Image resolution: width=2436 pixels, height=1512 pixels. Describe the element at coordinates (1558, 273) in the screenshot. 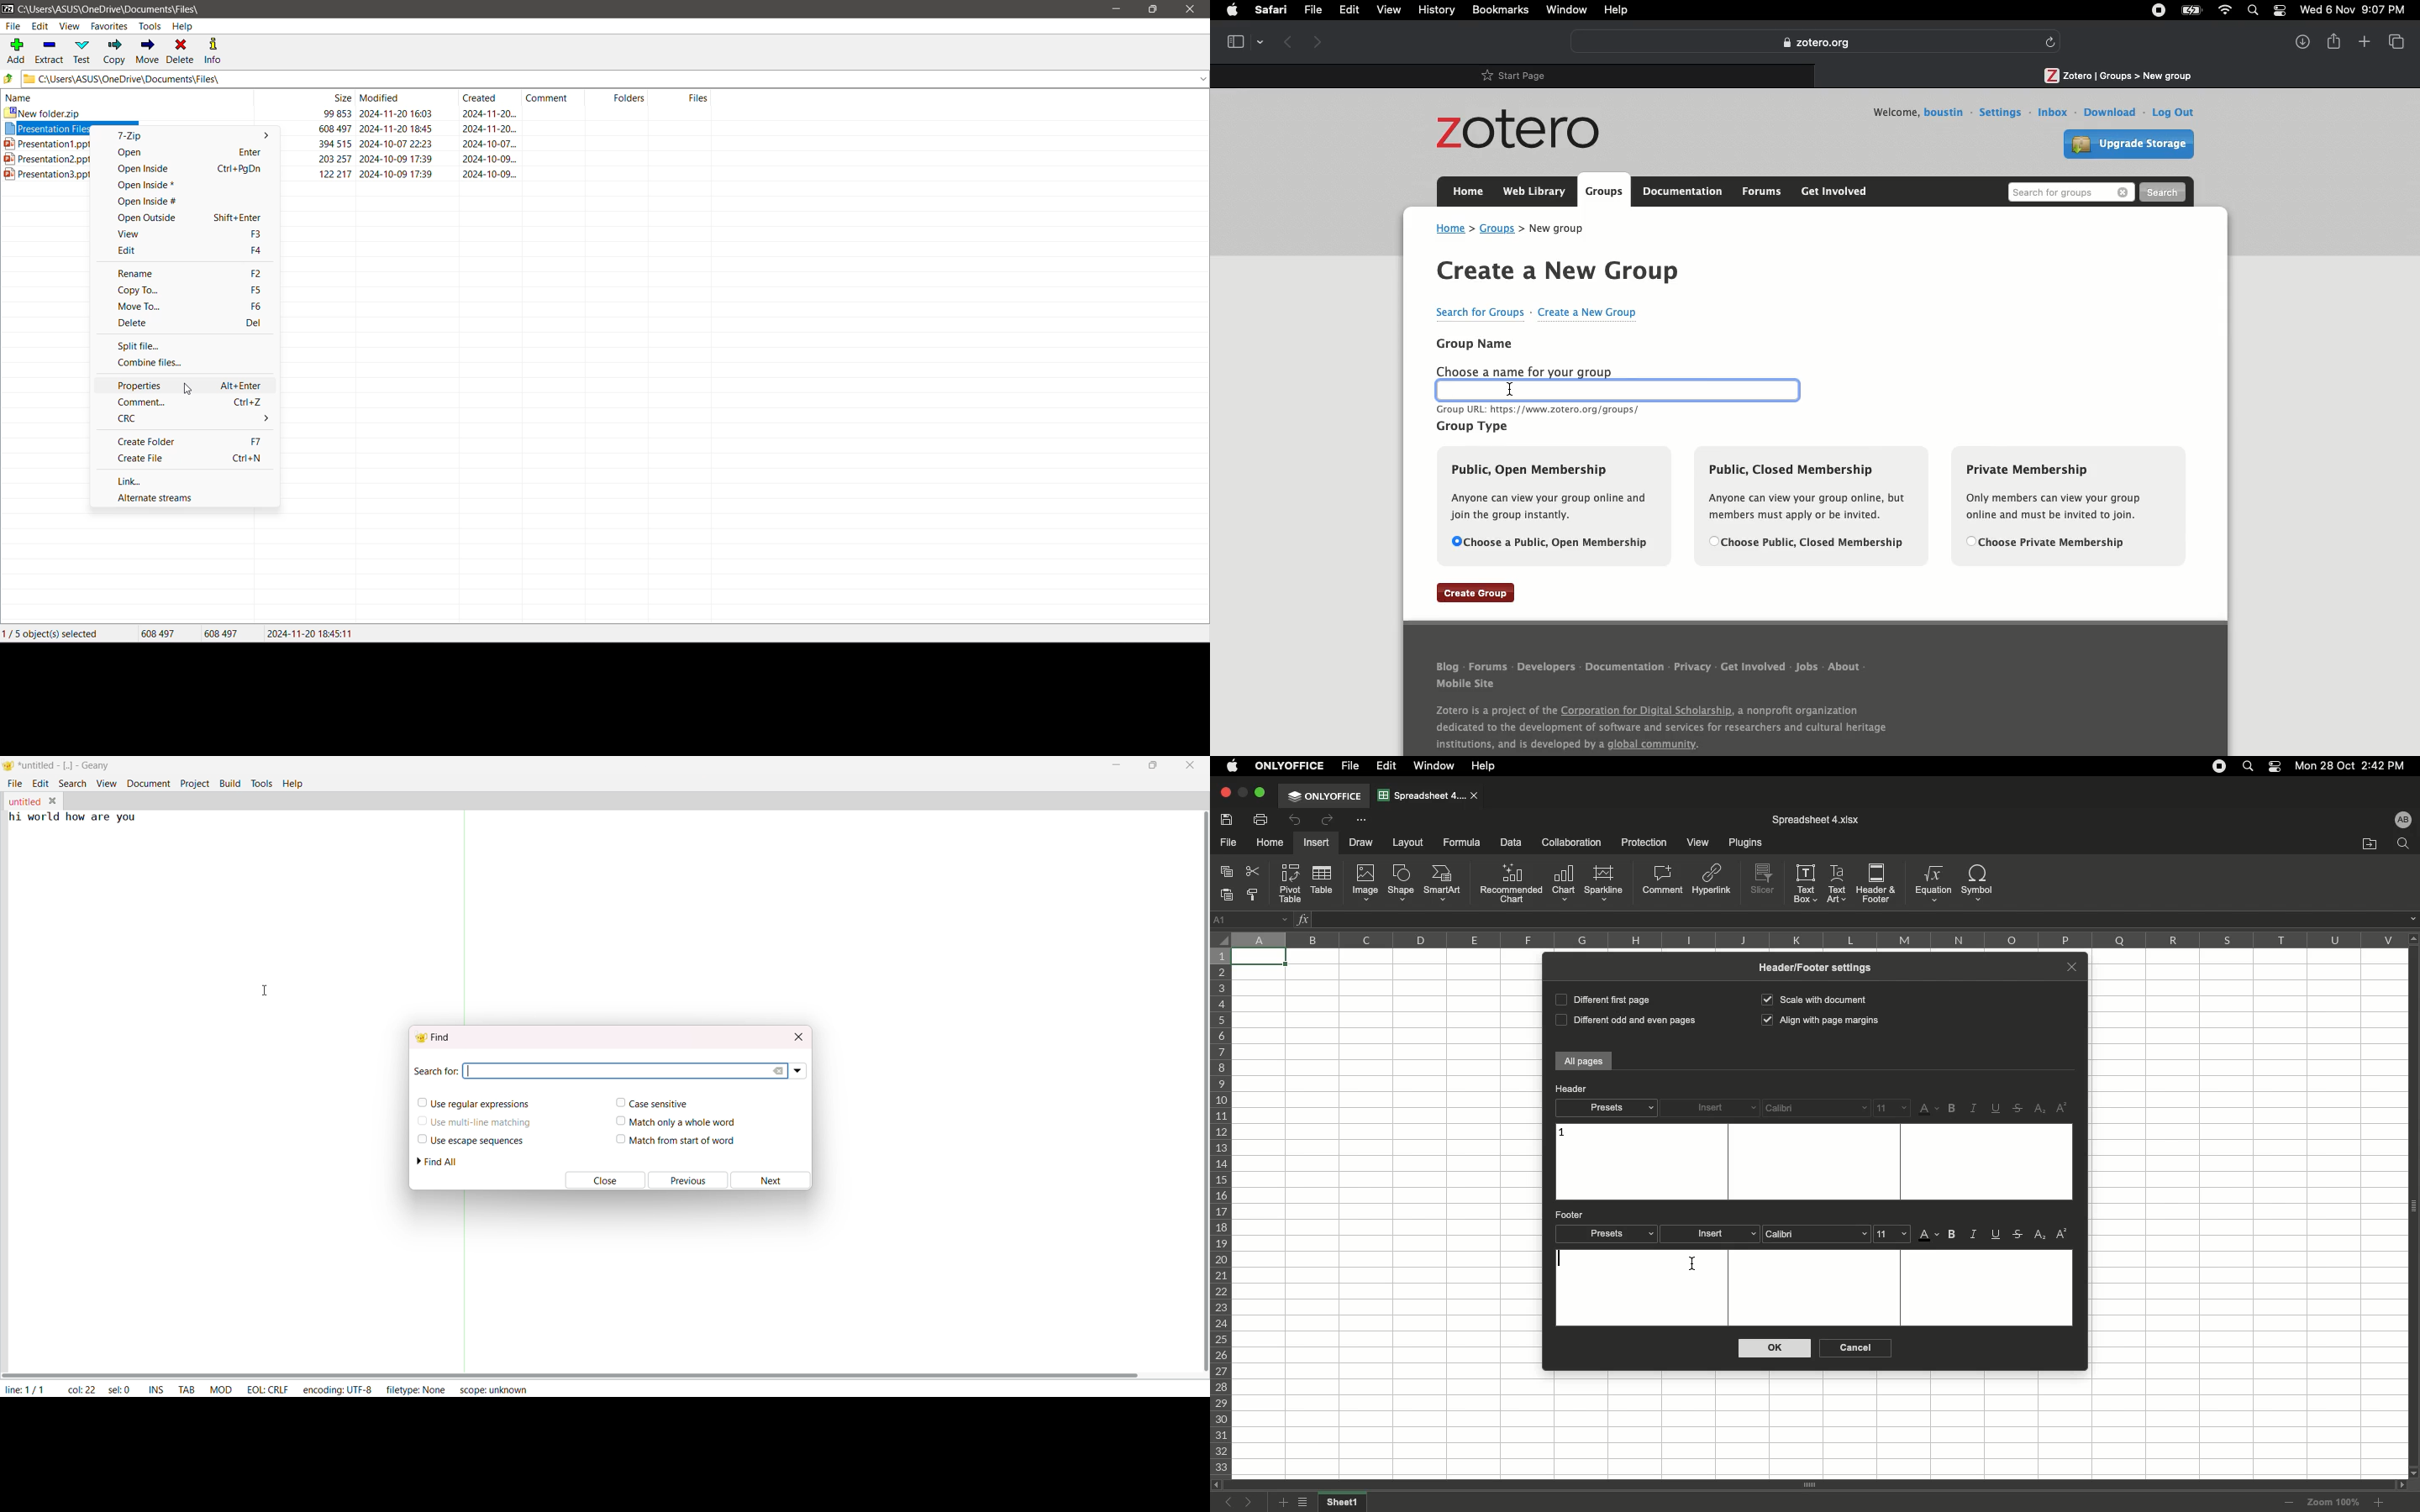

I see `Create a new group` at that location.